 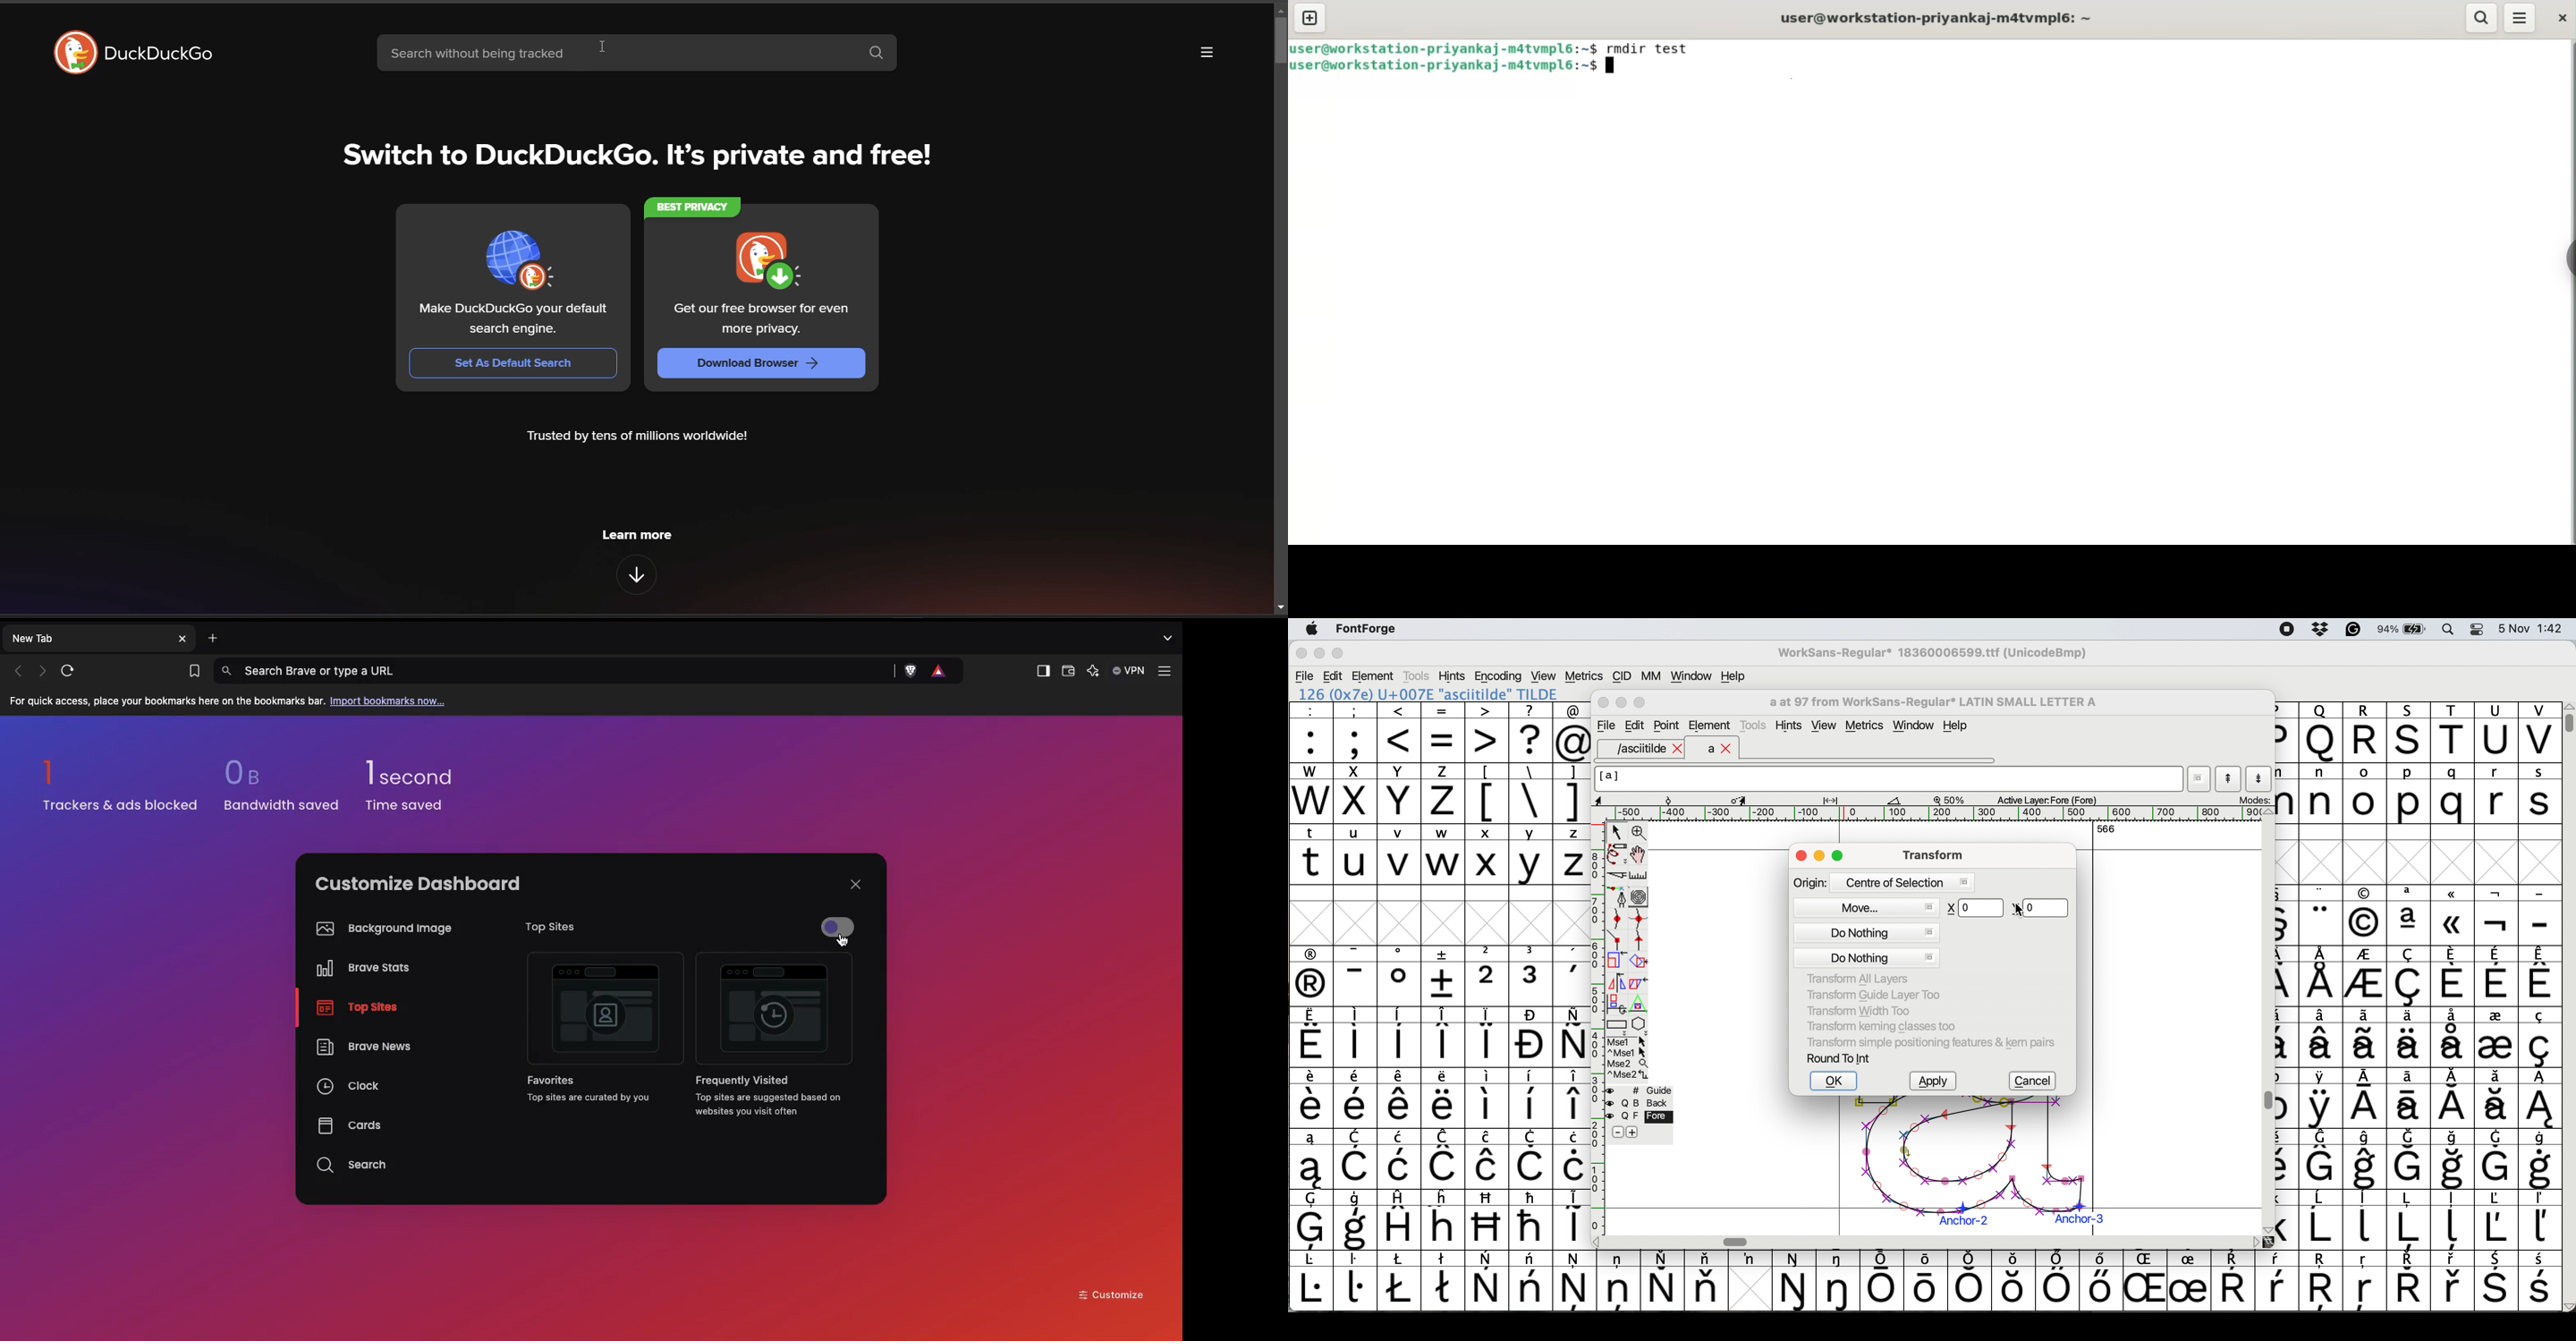 What do you see at coordinates (1750, 1259) in the screenshot?
I see `symbol` at bounding box center [1750, 1259].